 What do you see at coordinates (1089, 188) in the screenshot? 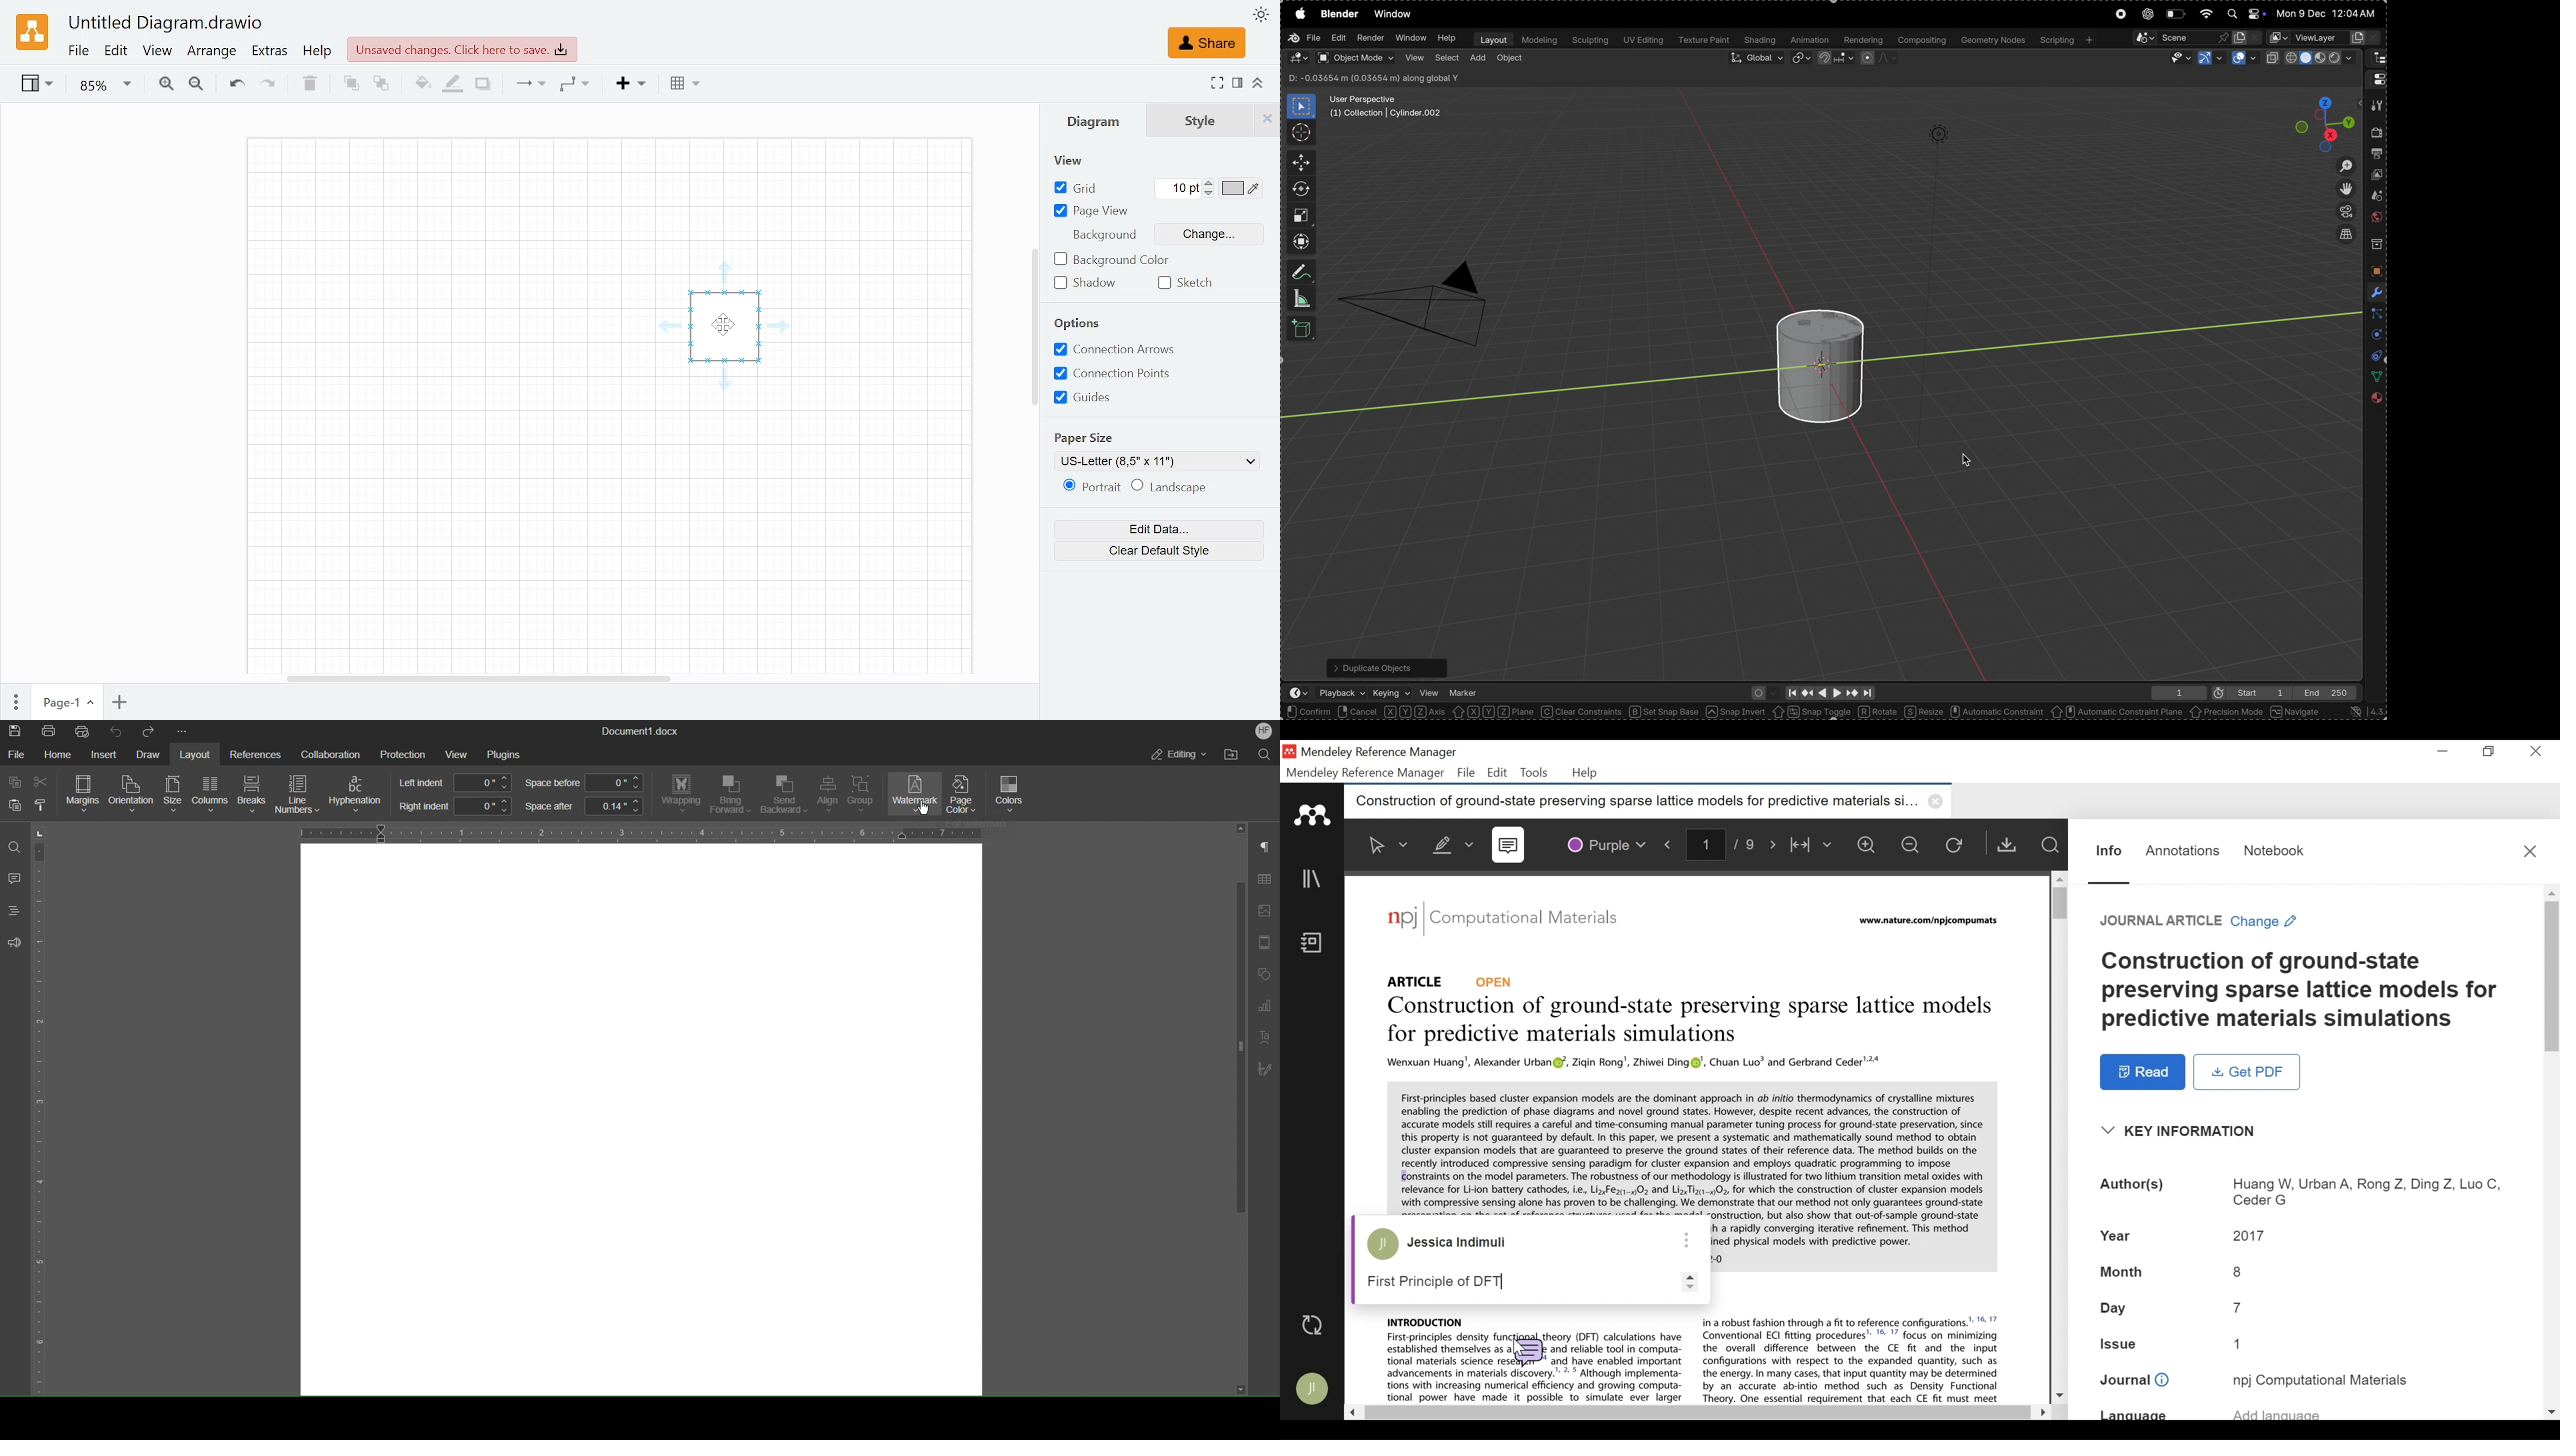
I see `Grid` at bounding box center [1089, 188].